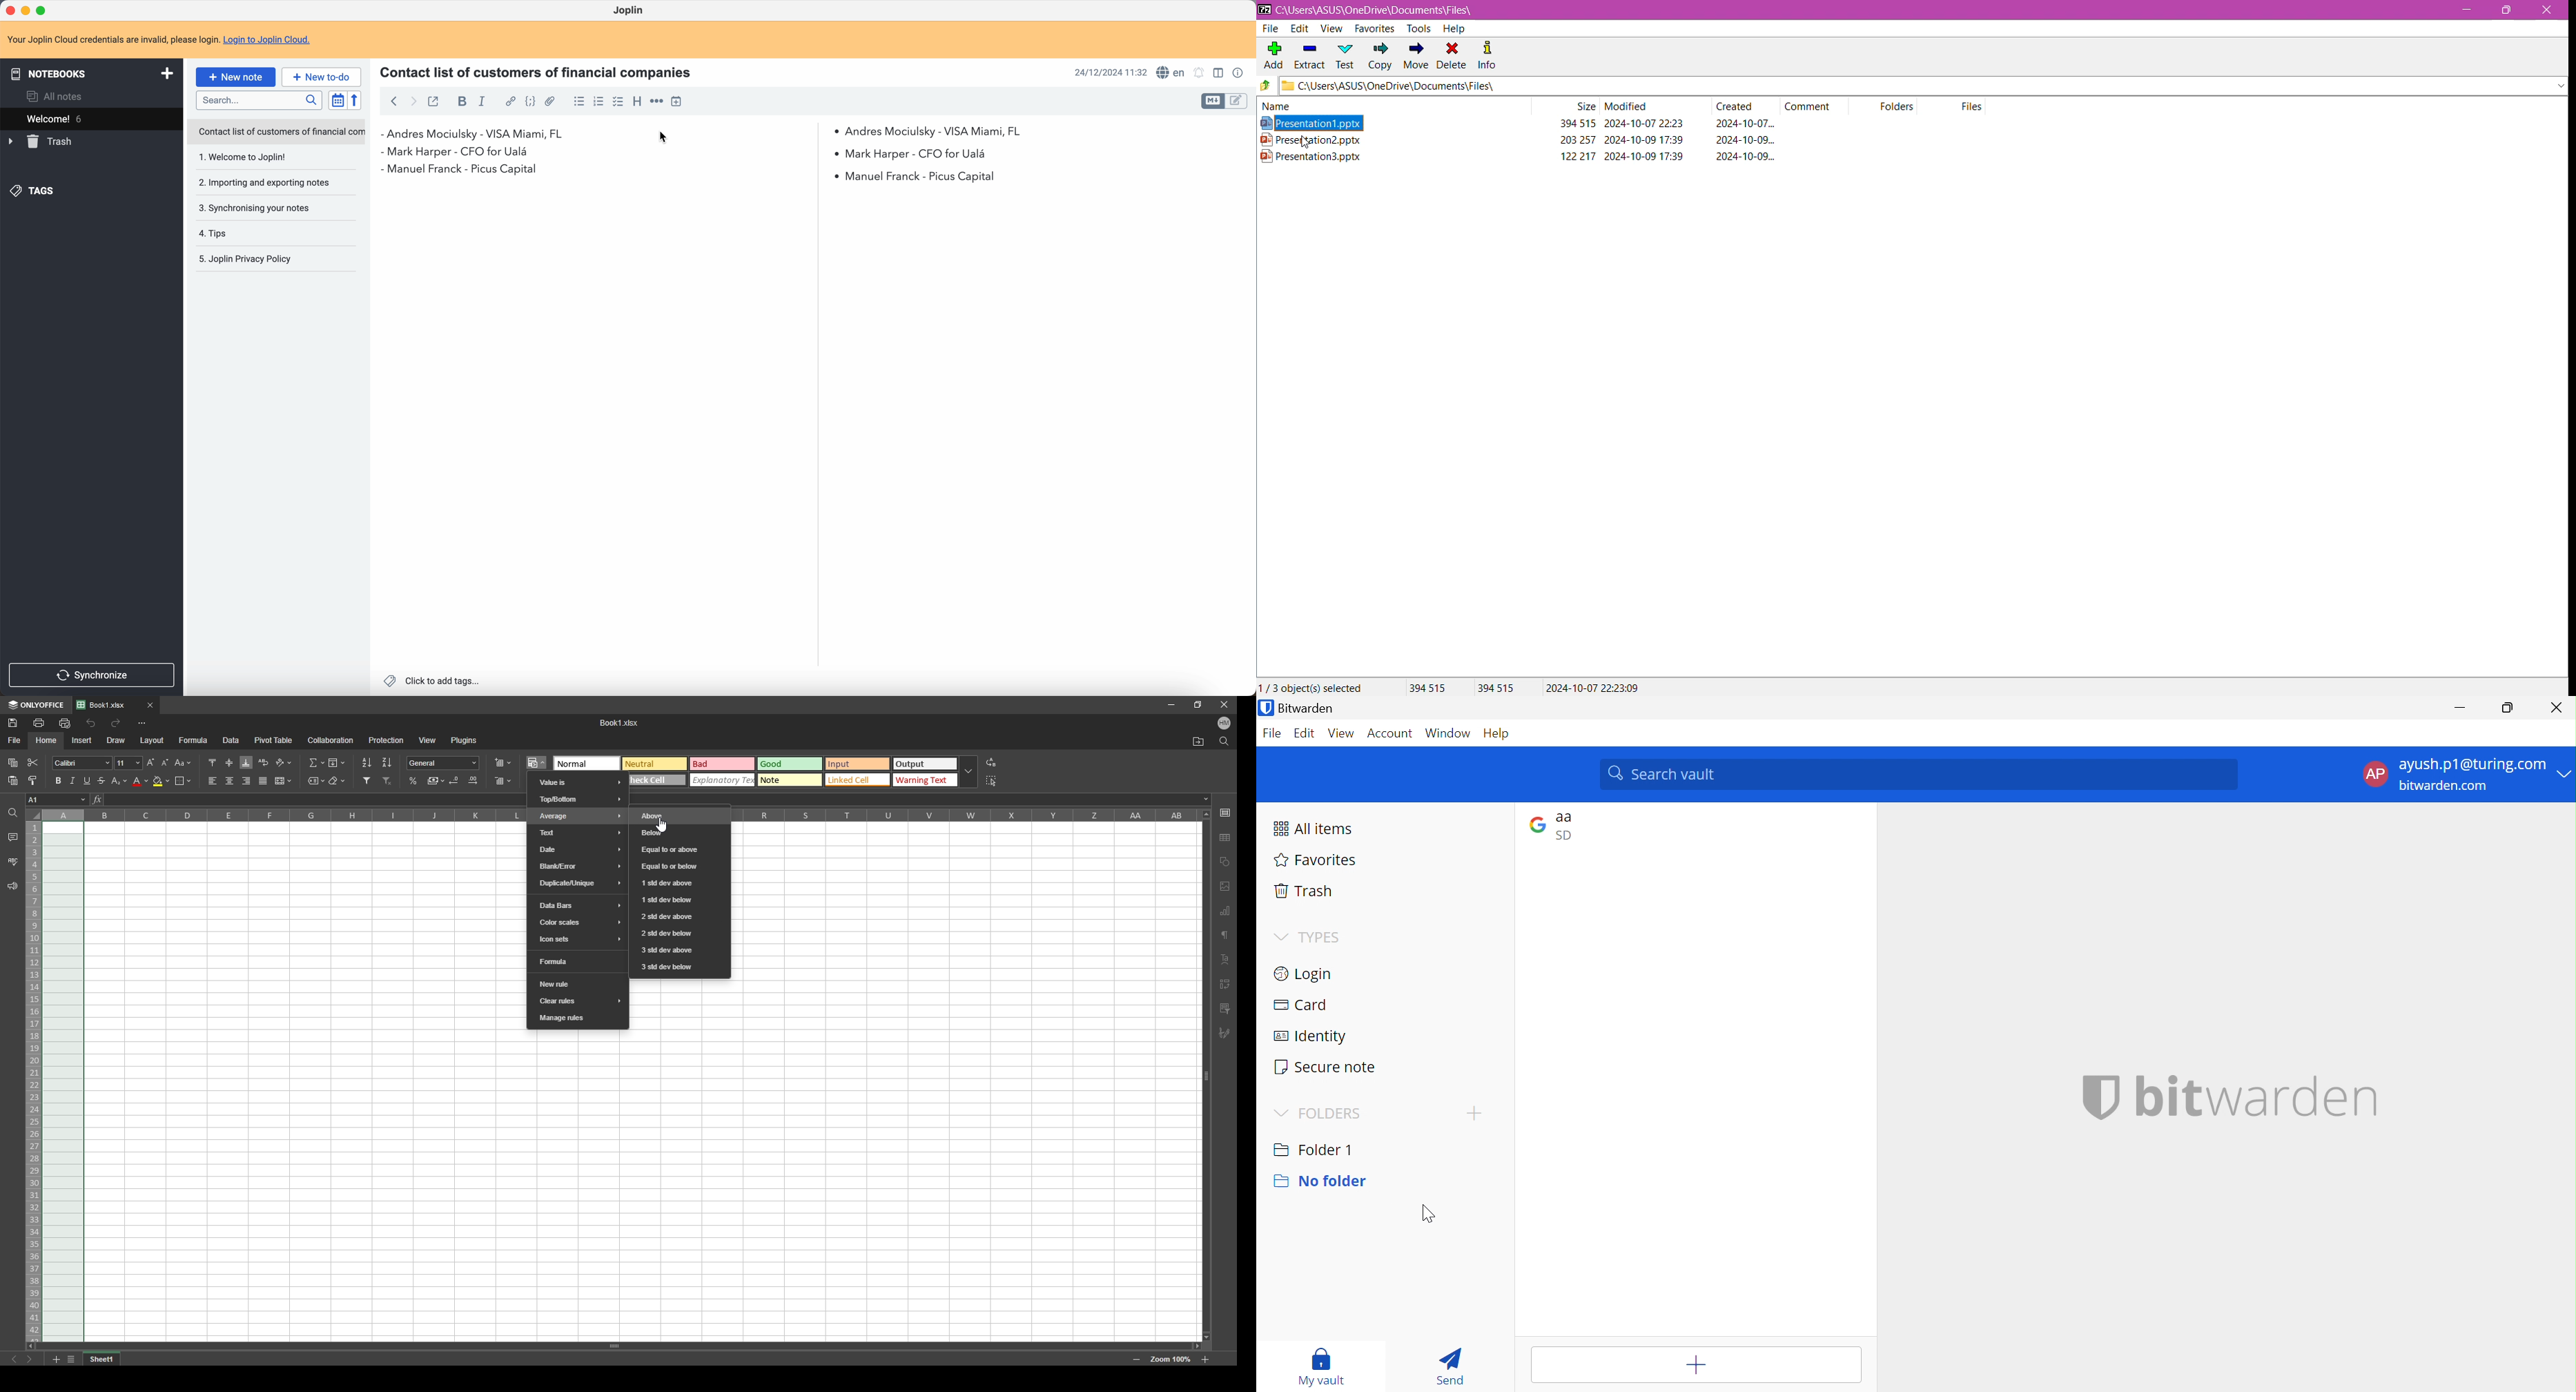 The image size is (2576, 1400). Describe the element at coordinates (26, 10) in the screenshot. I see `minimize` at that location.